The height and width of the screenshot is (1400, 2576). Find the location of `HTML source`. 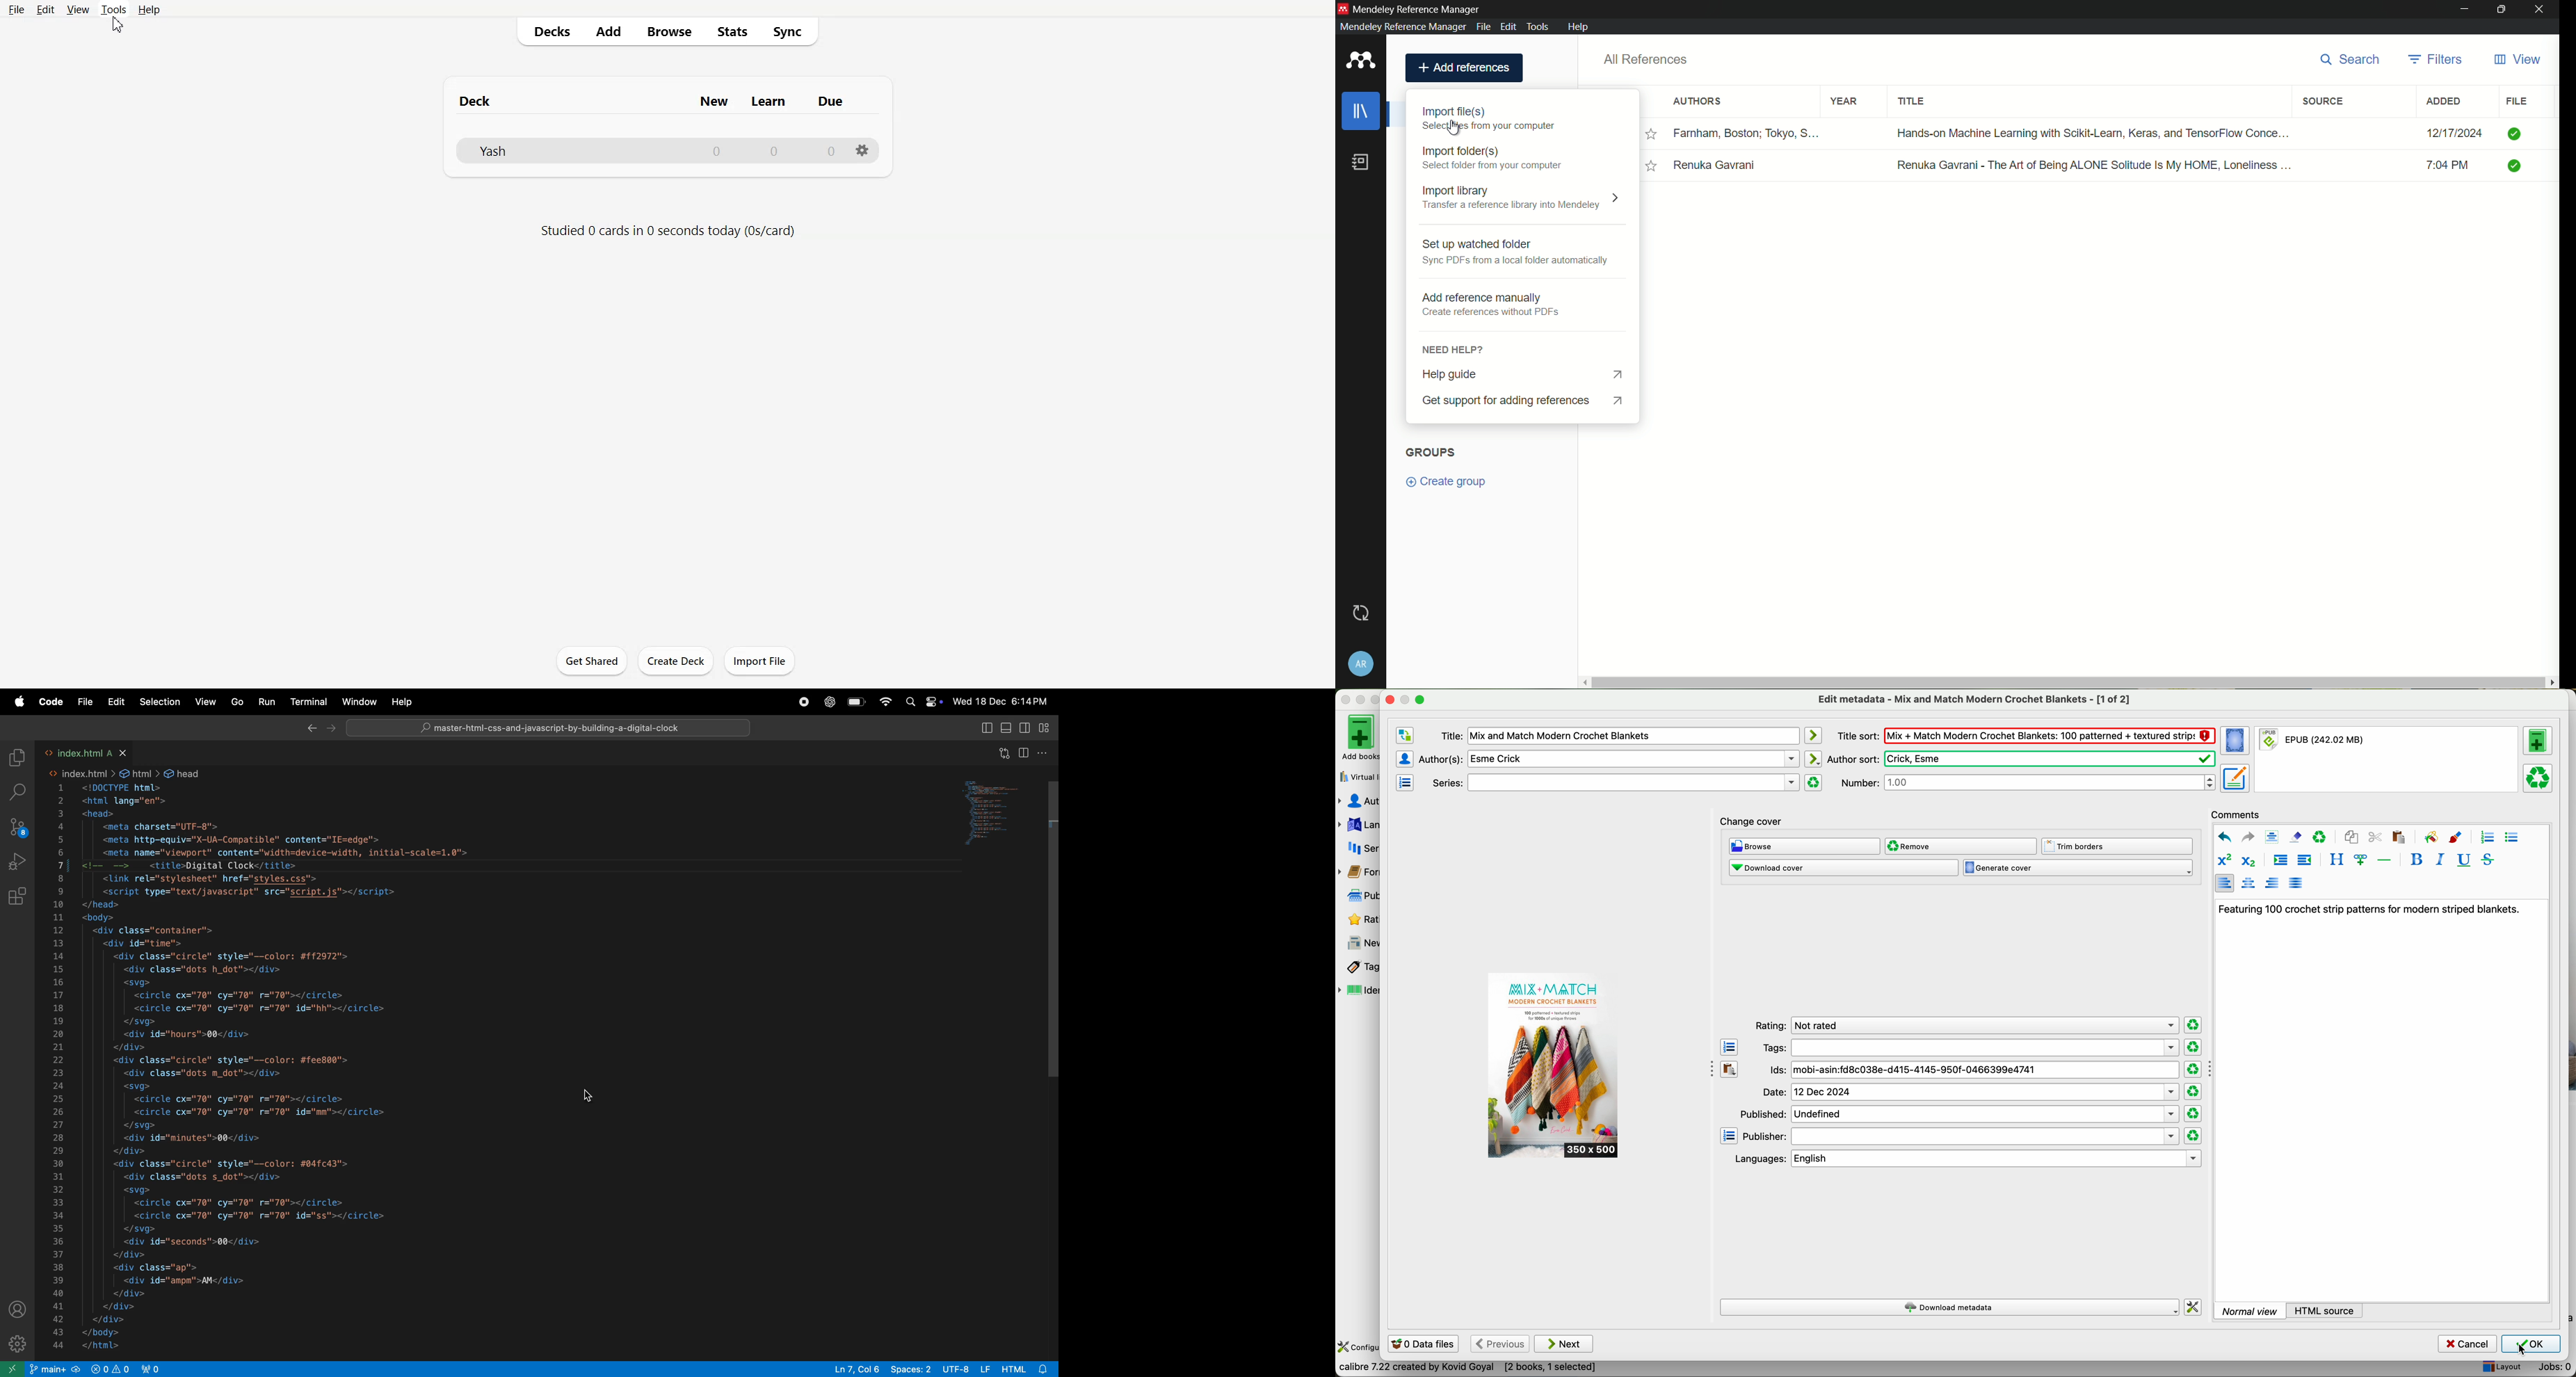

HTML source is located at coordinates (2326, 1310).